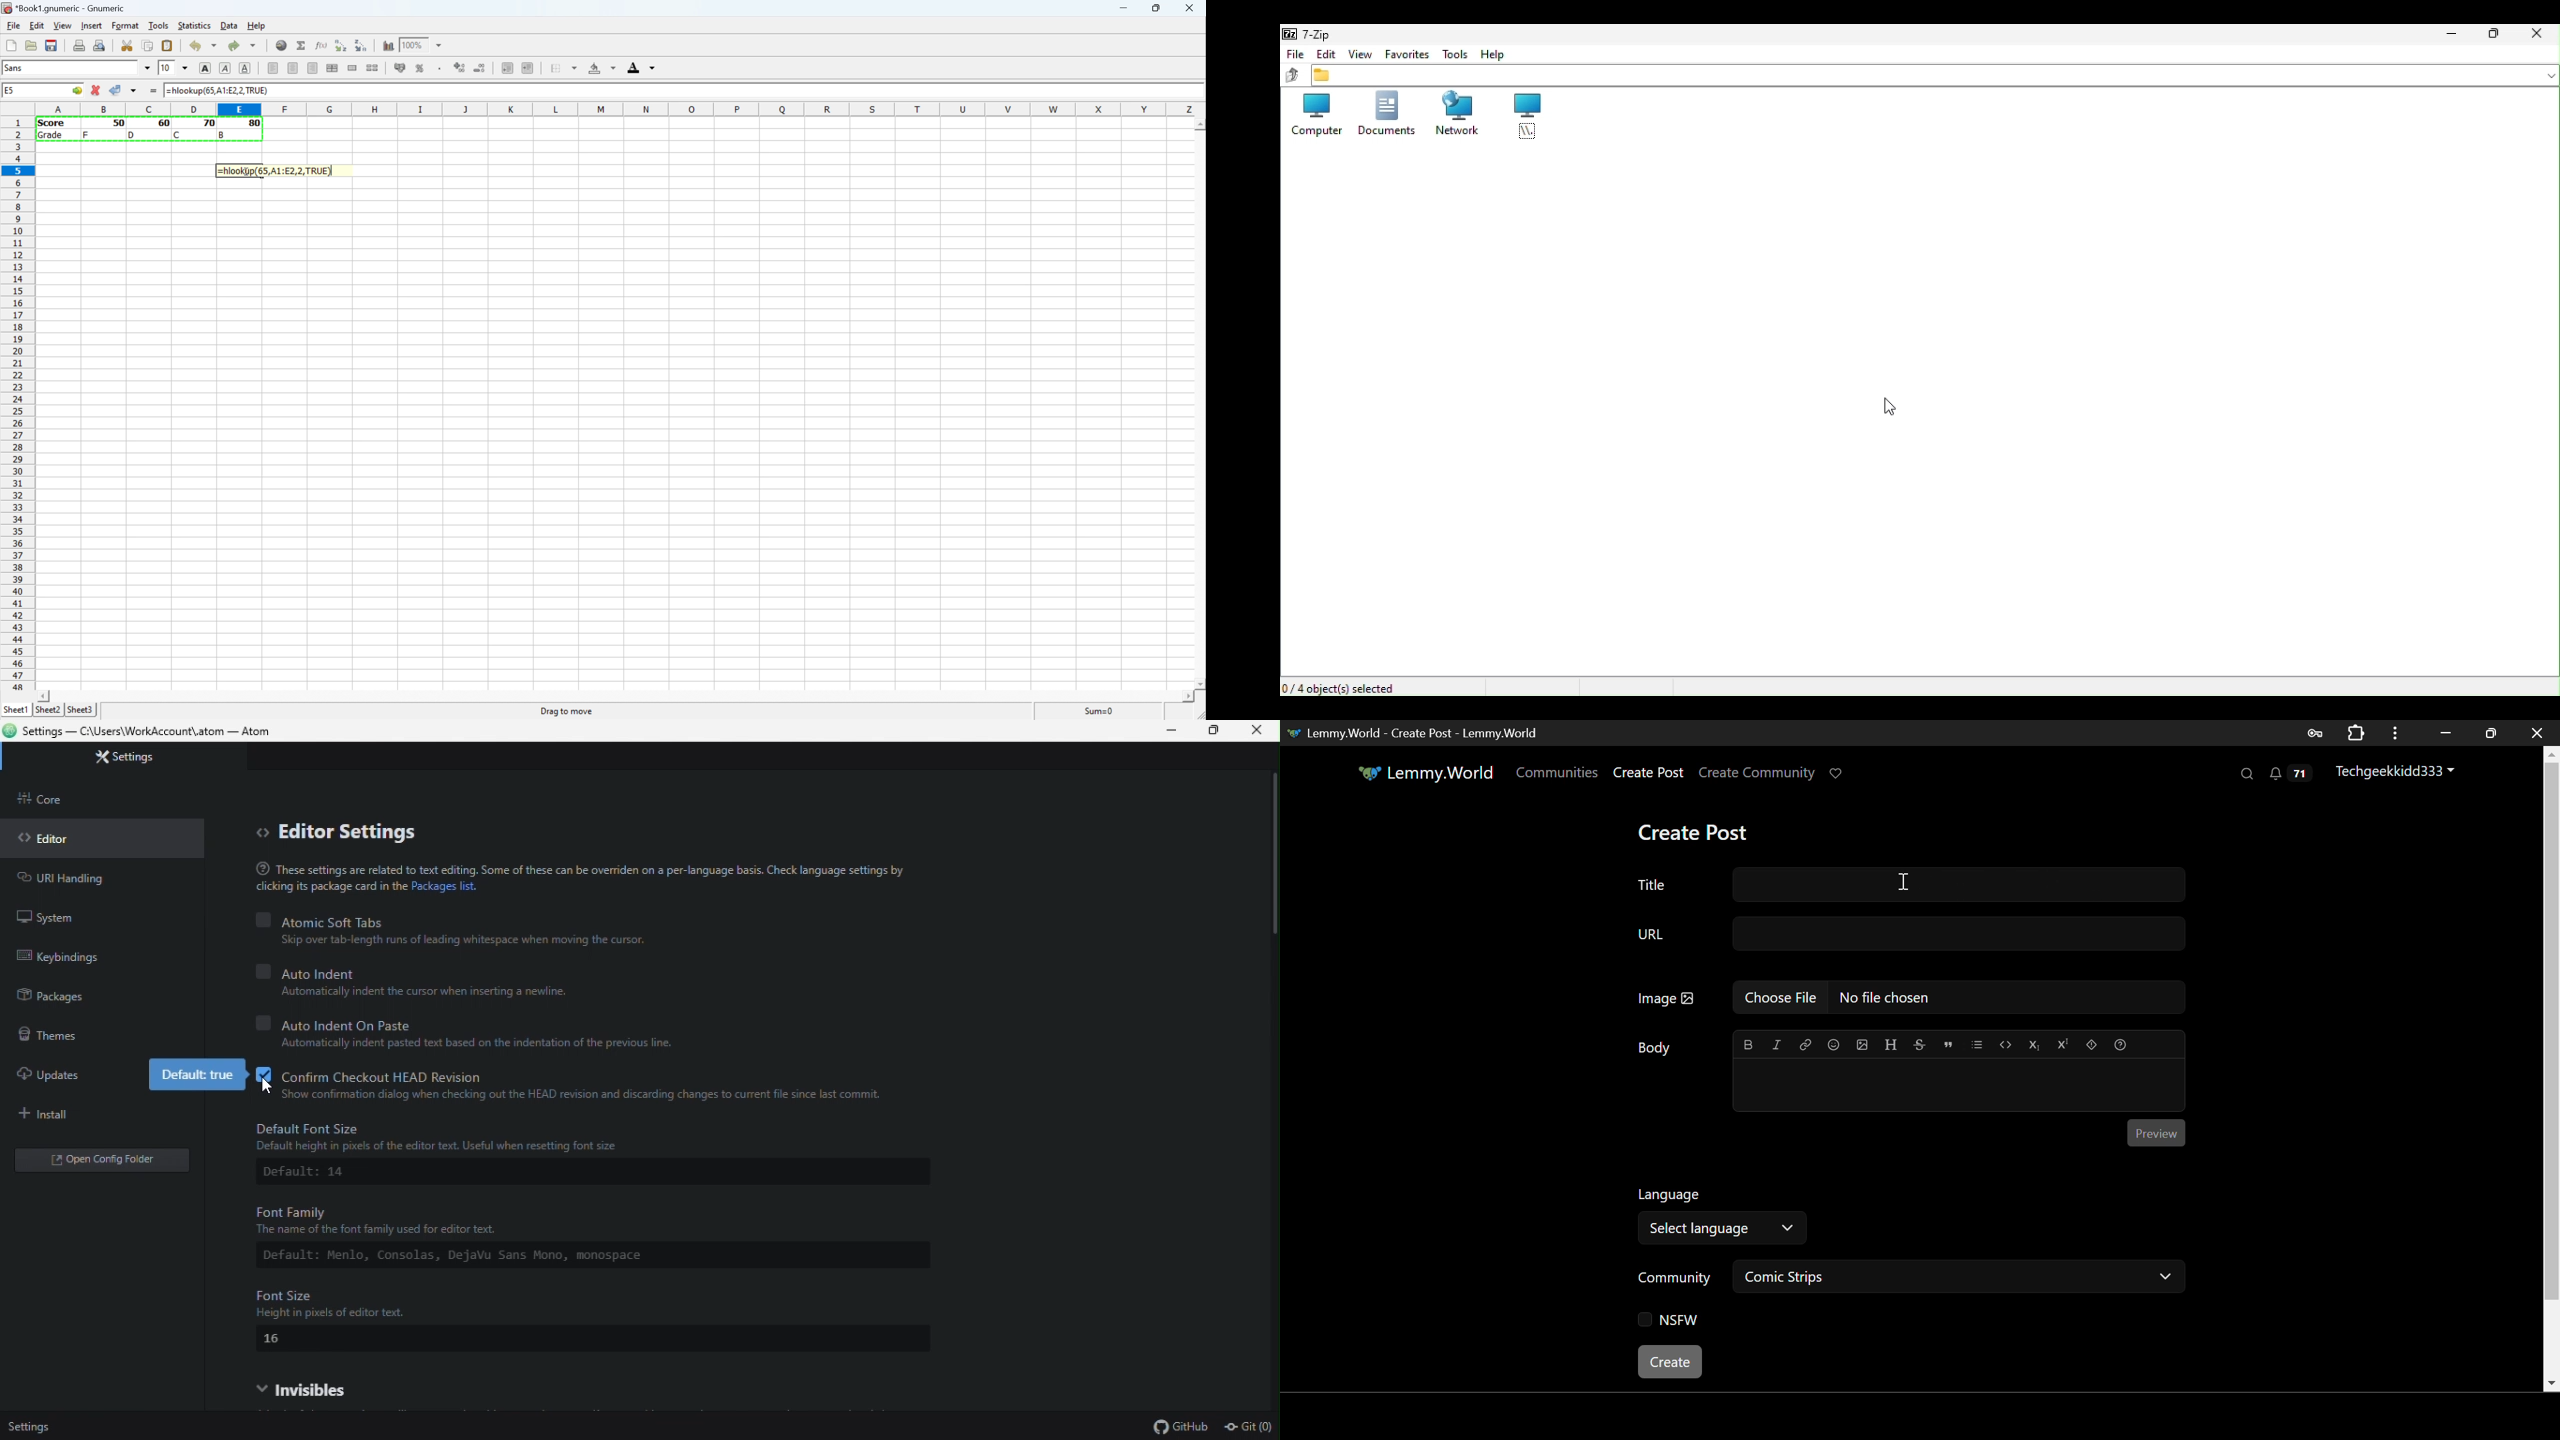 The height and width of the screenshot is (1456, 2576). What do you see at coordinates (154, 91) in the screenshot?
I see `Enter formula` at bounding box center [154, 91].